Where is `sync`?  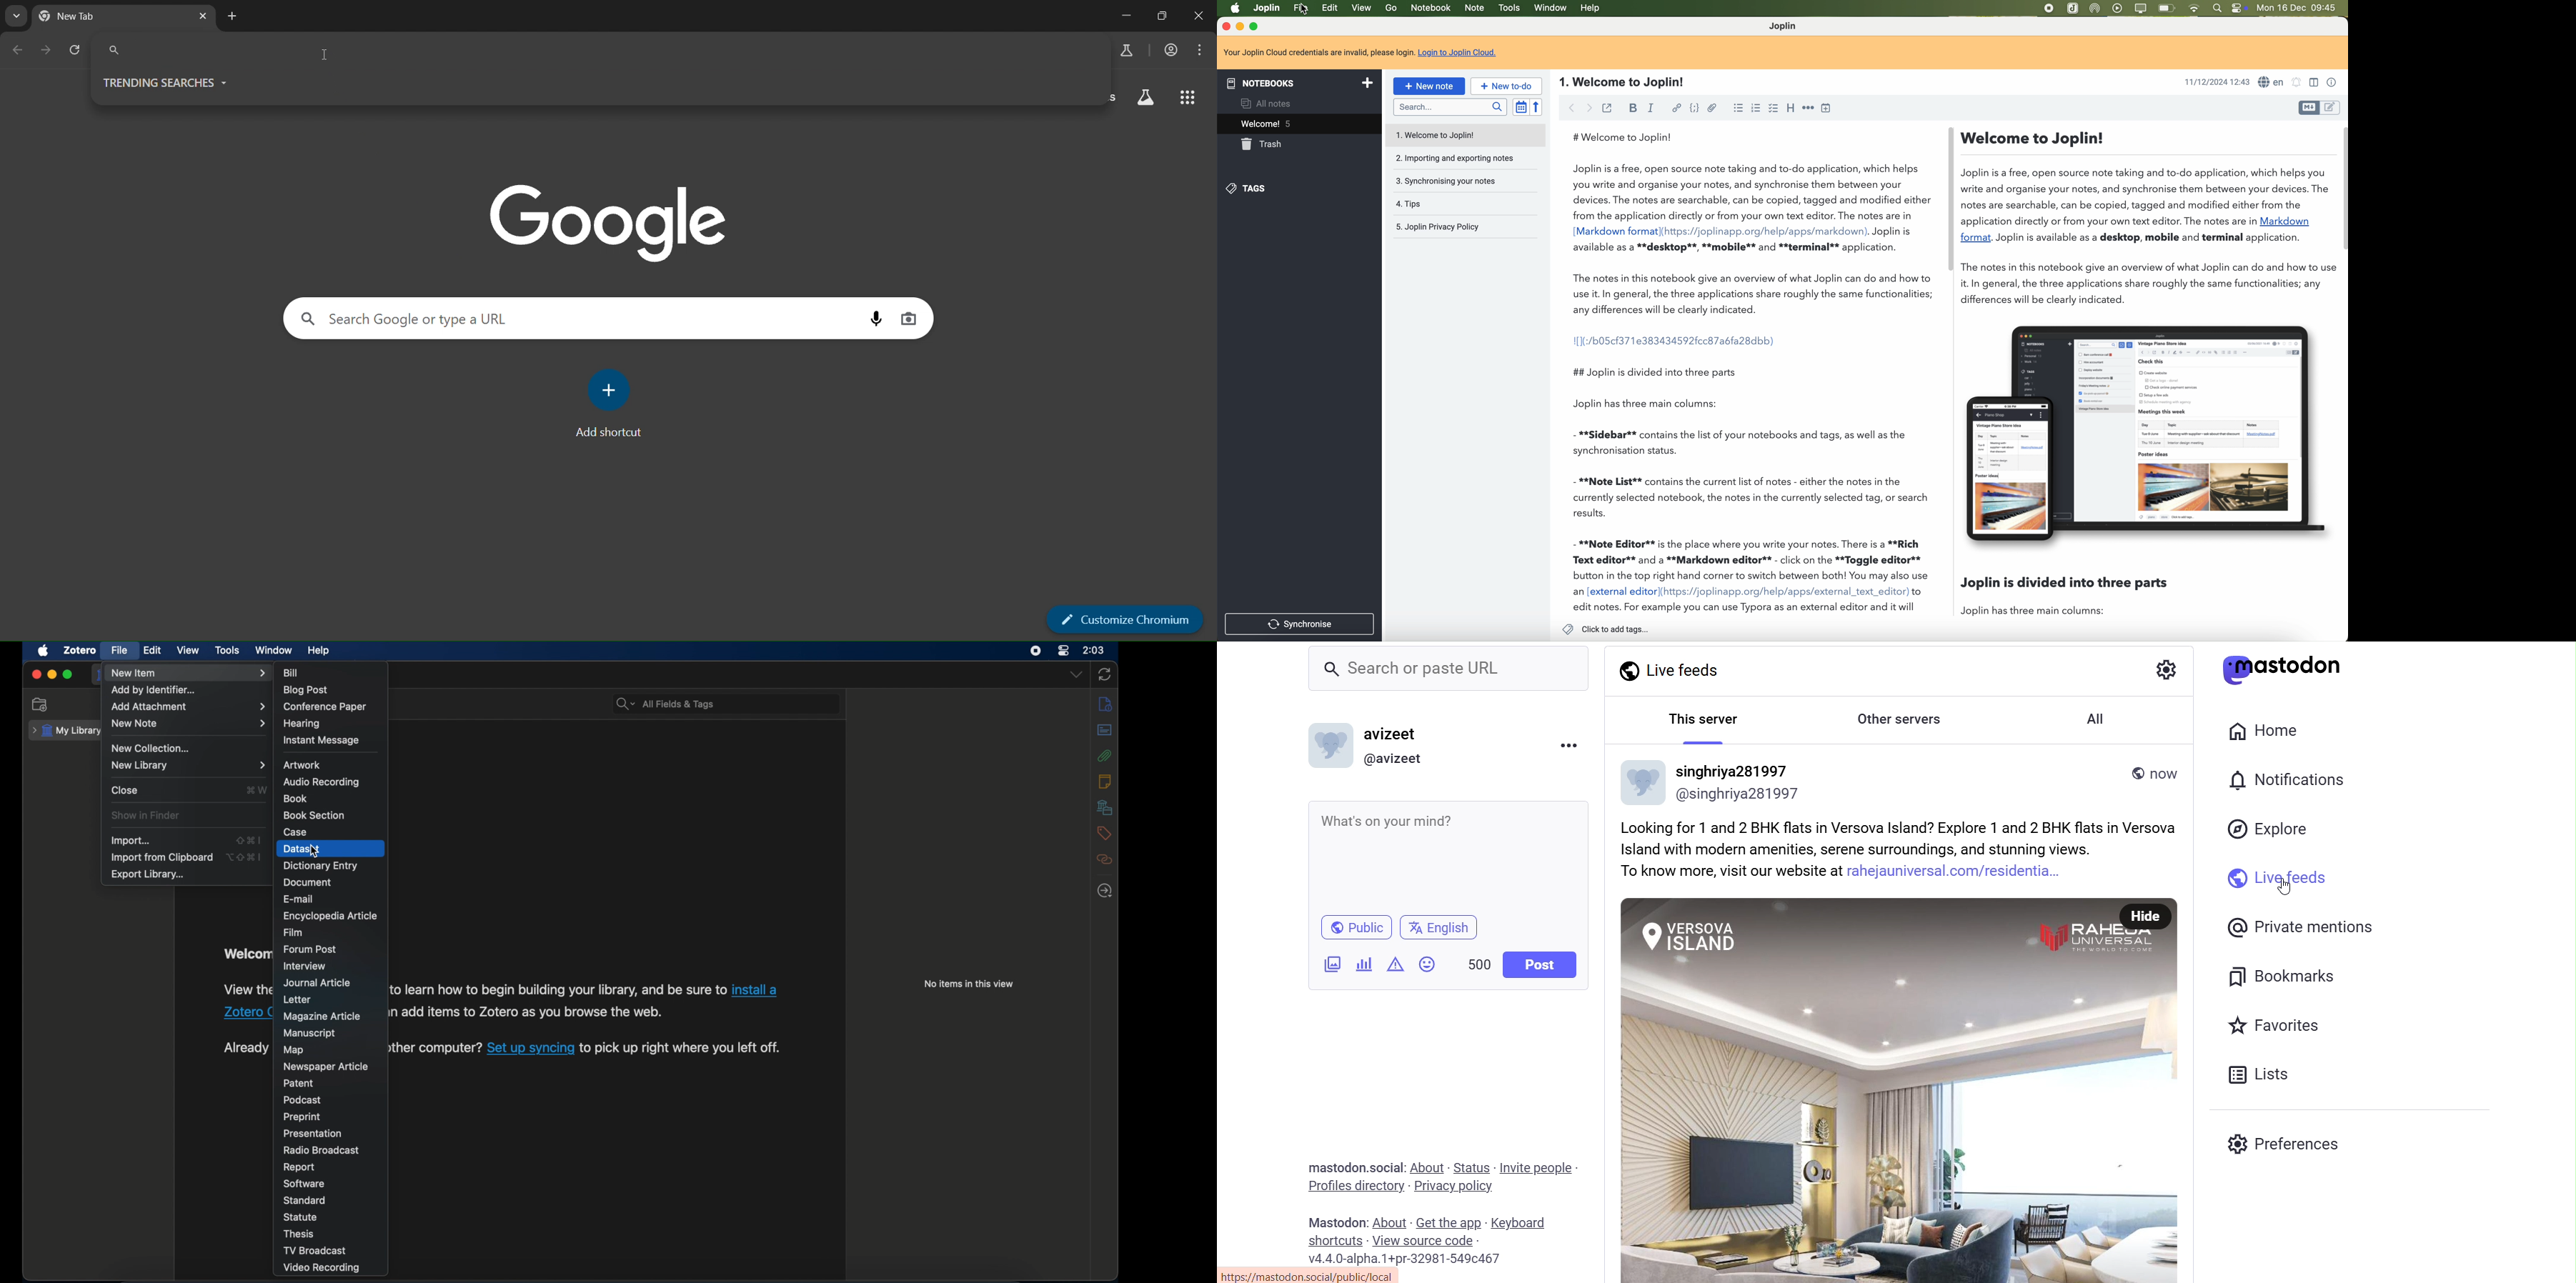
sync is located at coordinates (1105, 675).